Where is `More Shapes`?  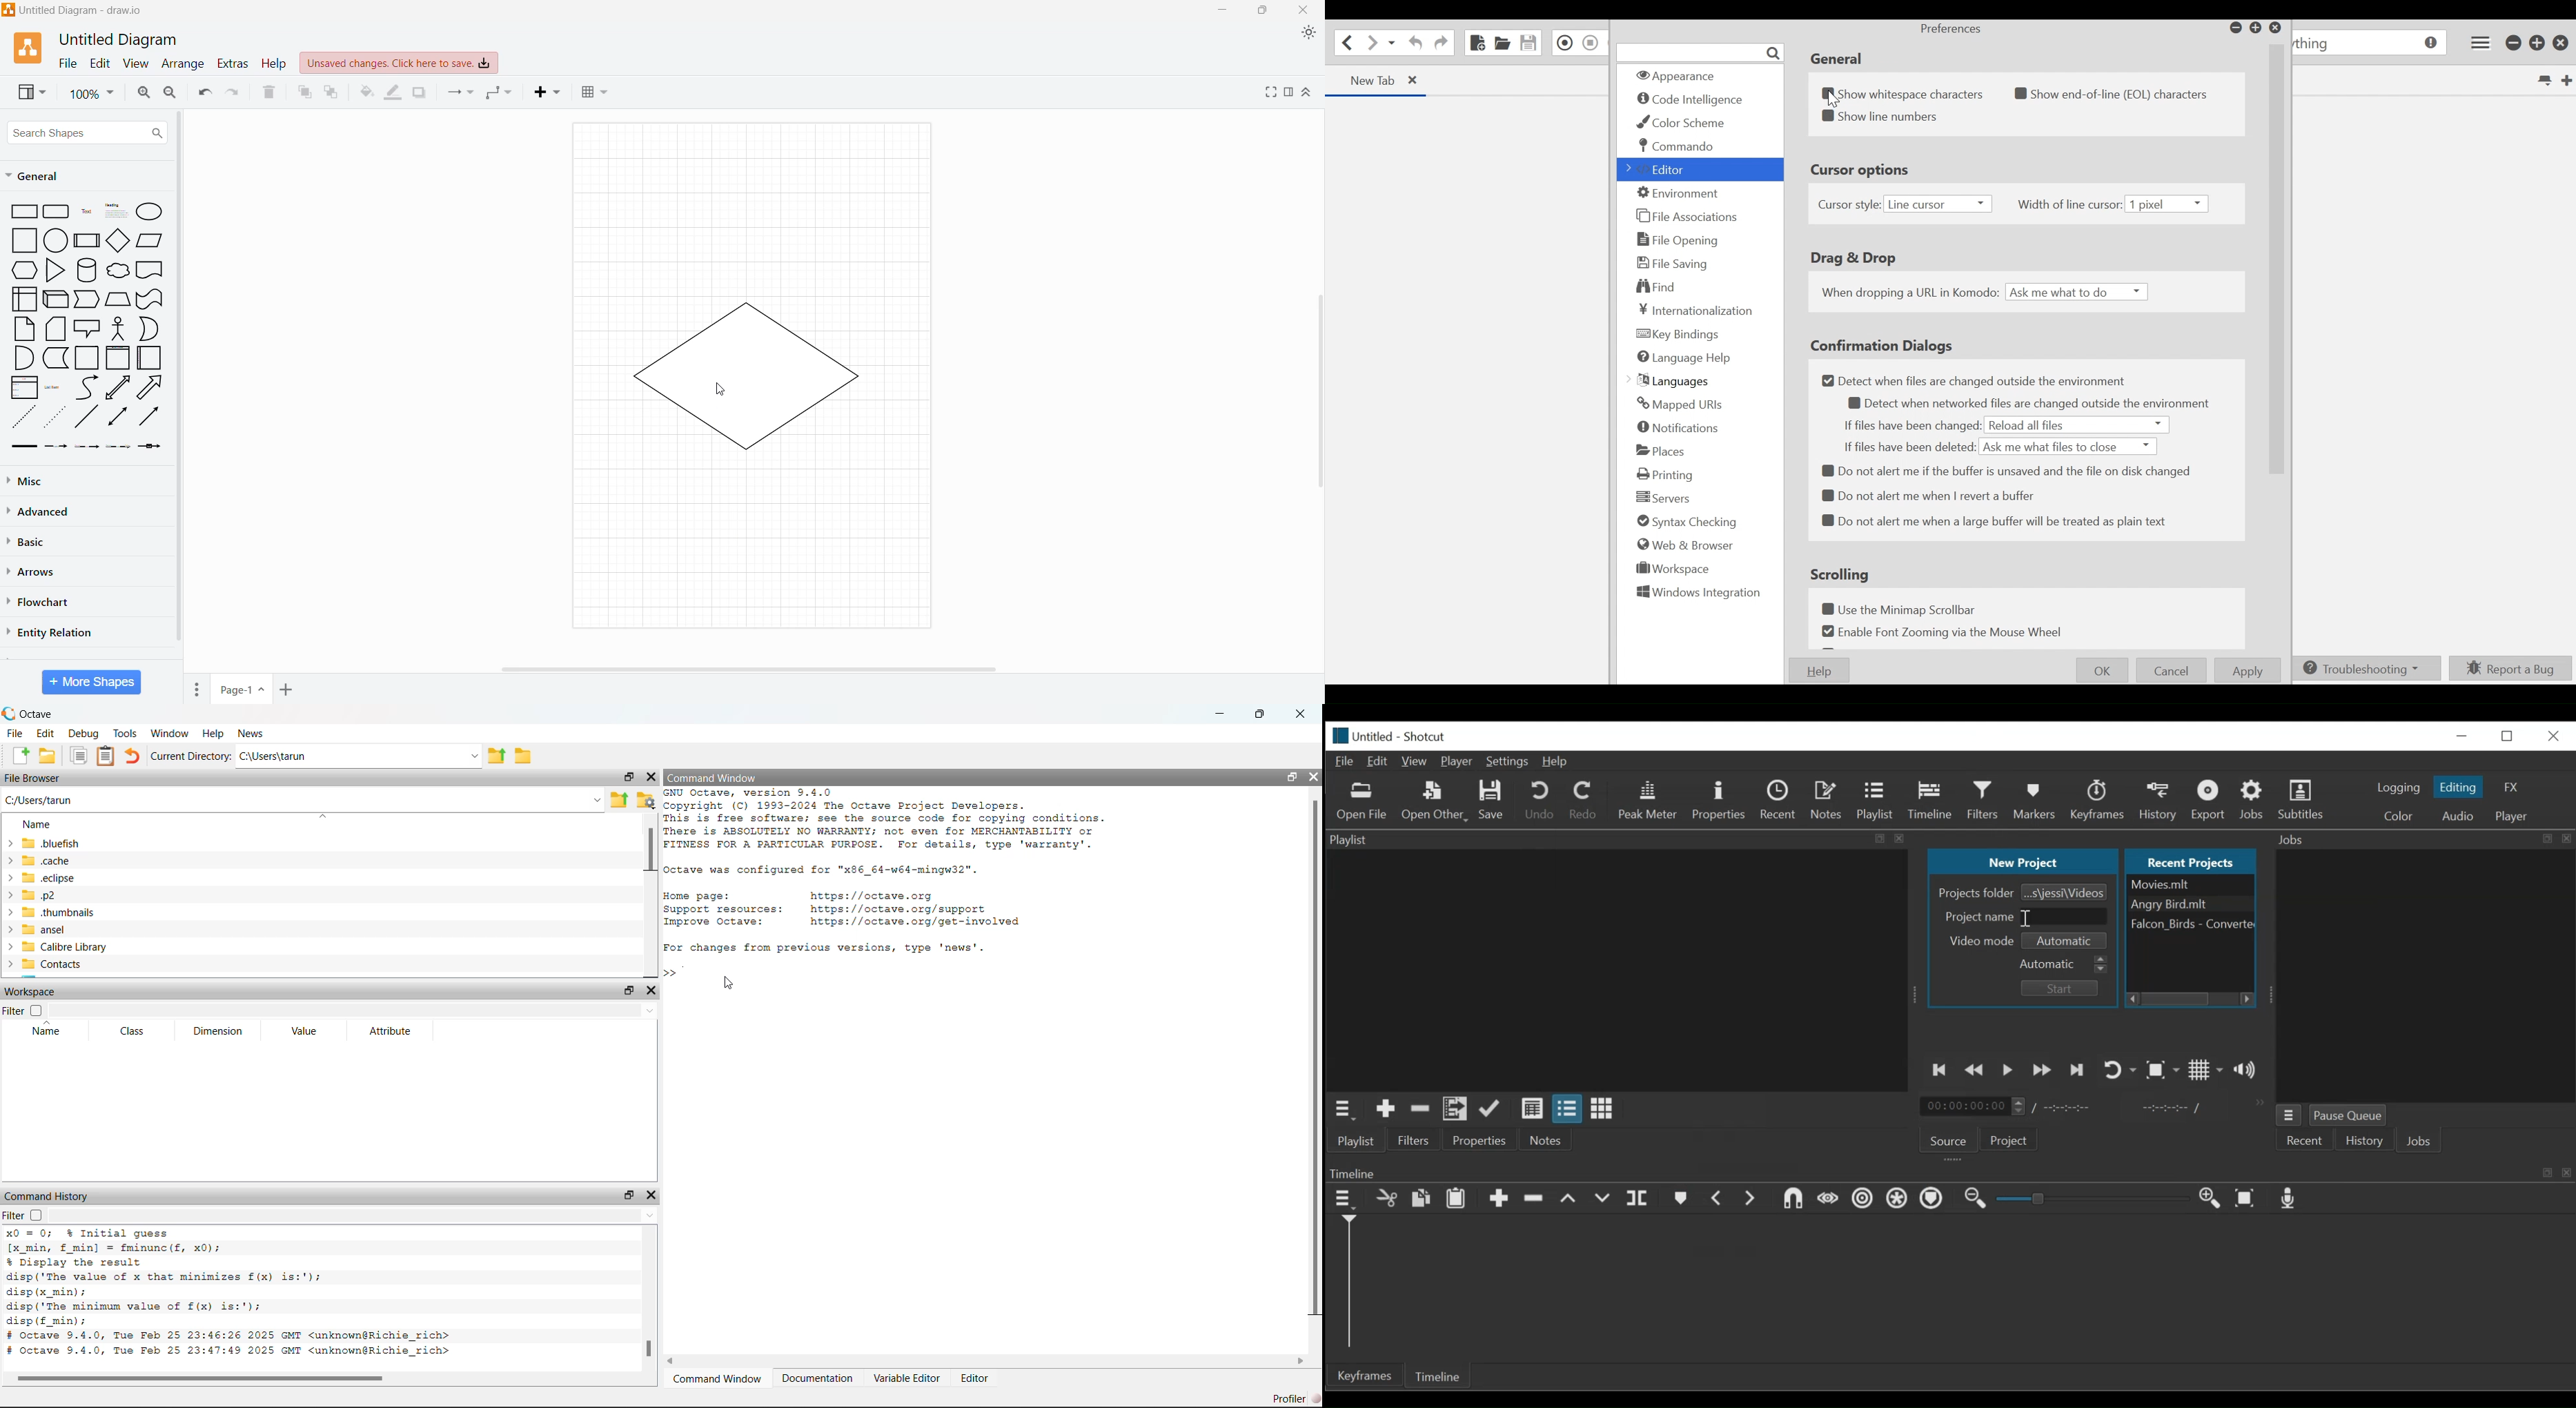 More Shapes is located at coordinates (92, 682).